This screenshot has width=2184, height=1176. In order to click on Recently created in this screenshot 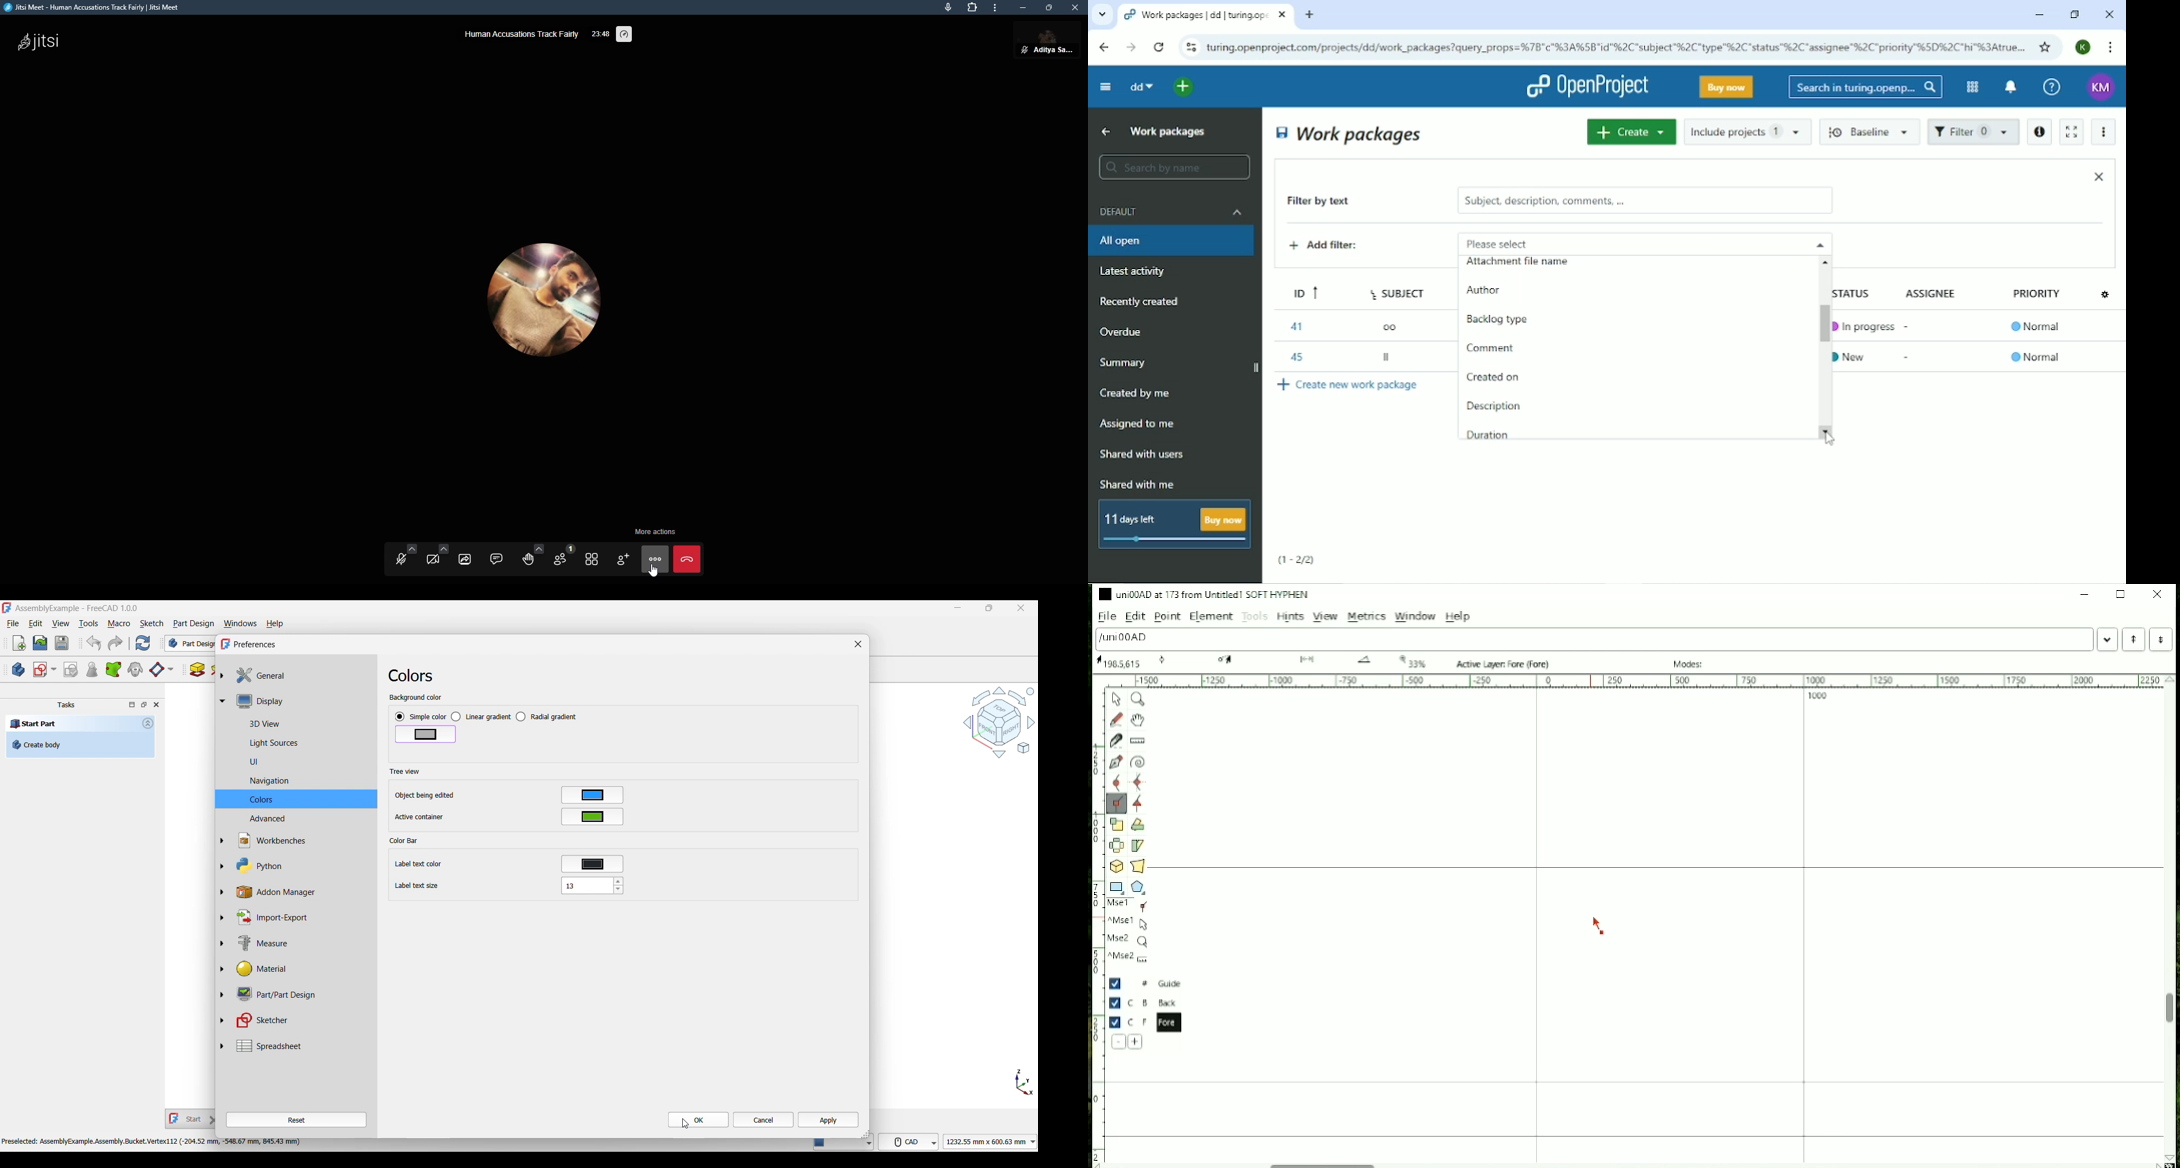, I will do `click(1143, 302)`.